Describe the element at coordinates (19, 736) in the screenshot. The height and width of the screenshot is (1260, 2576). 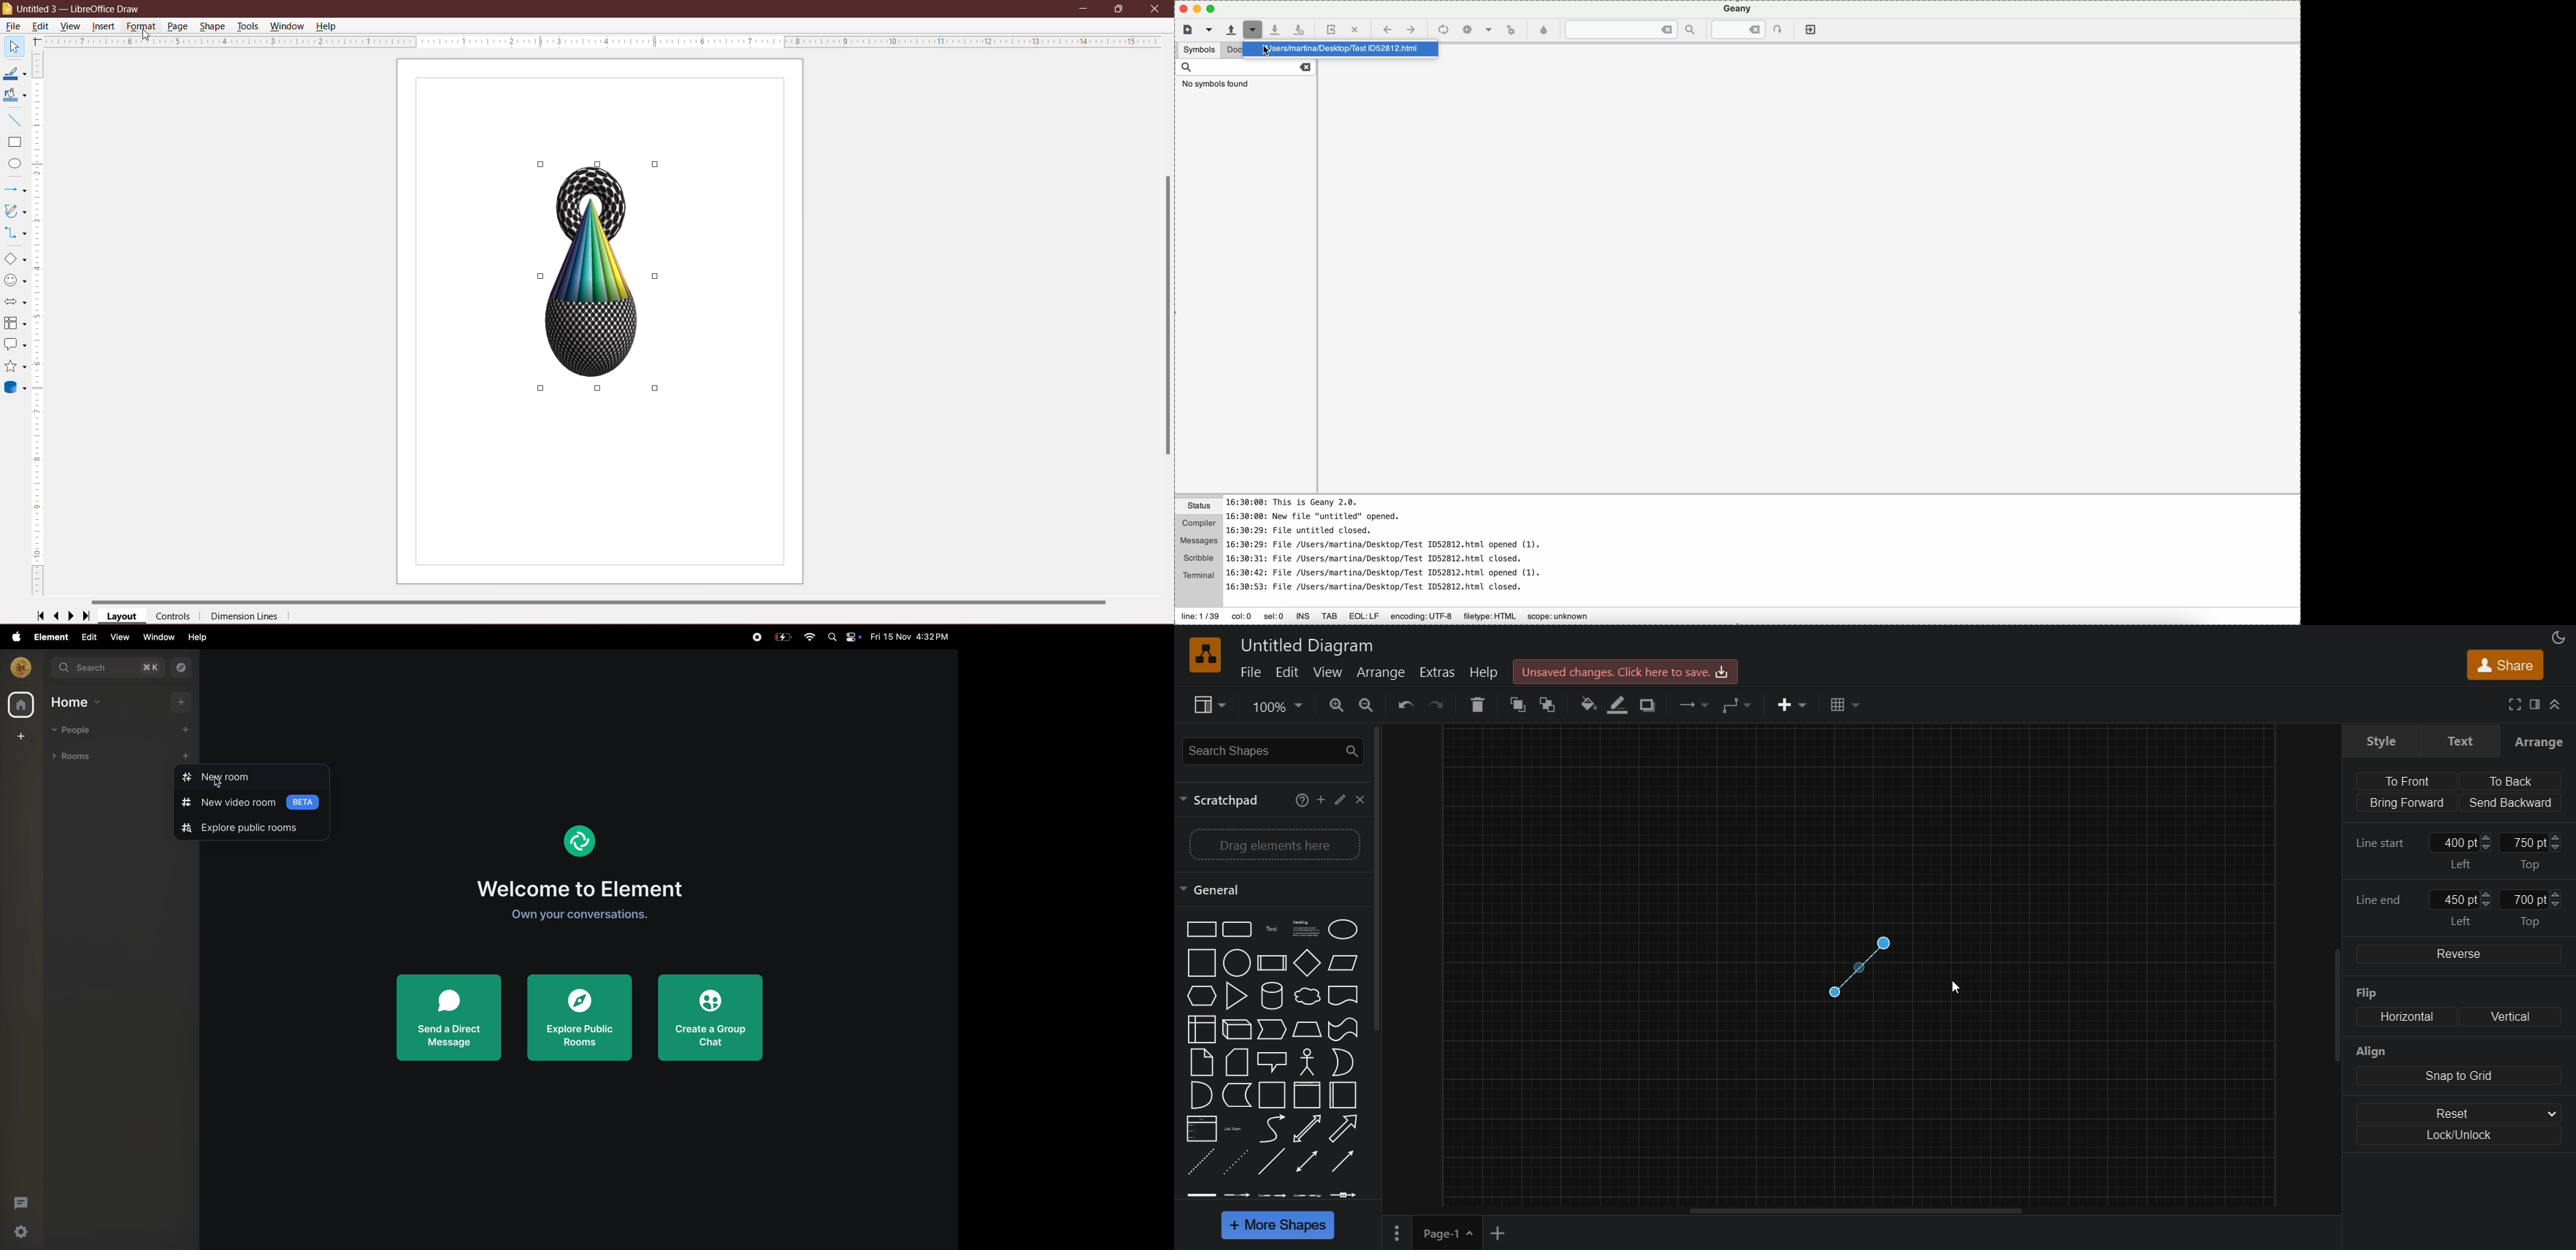
I see `create room` at that location.